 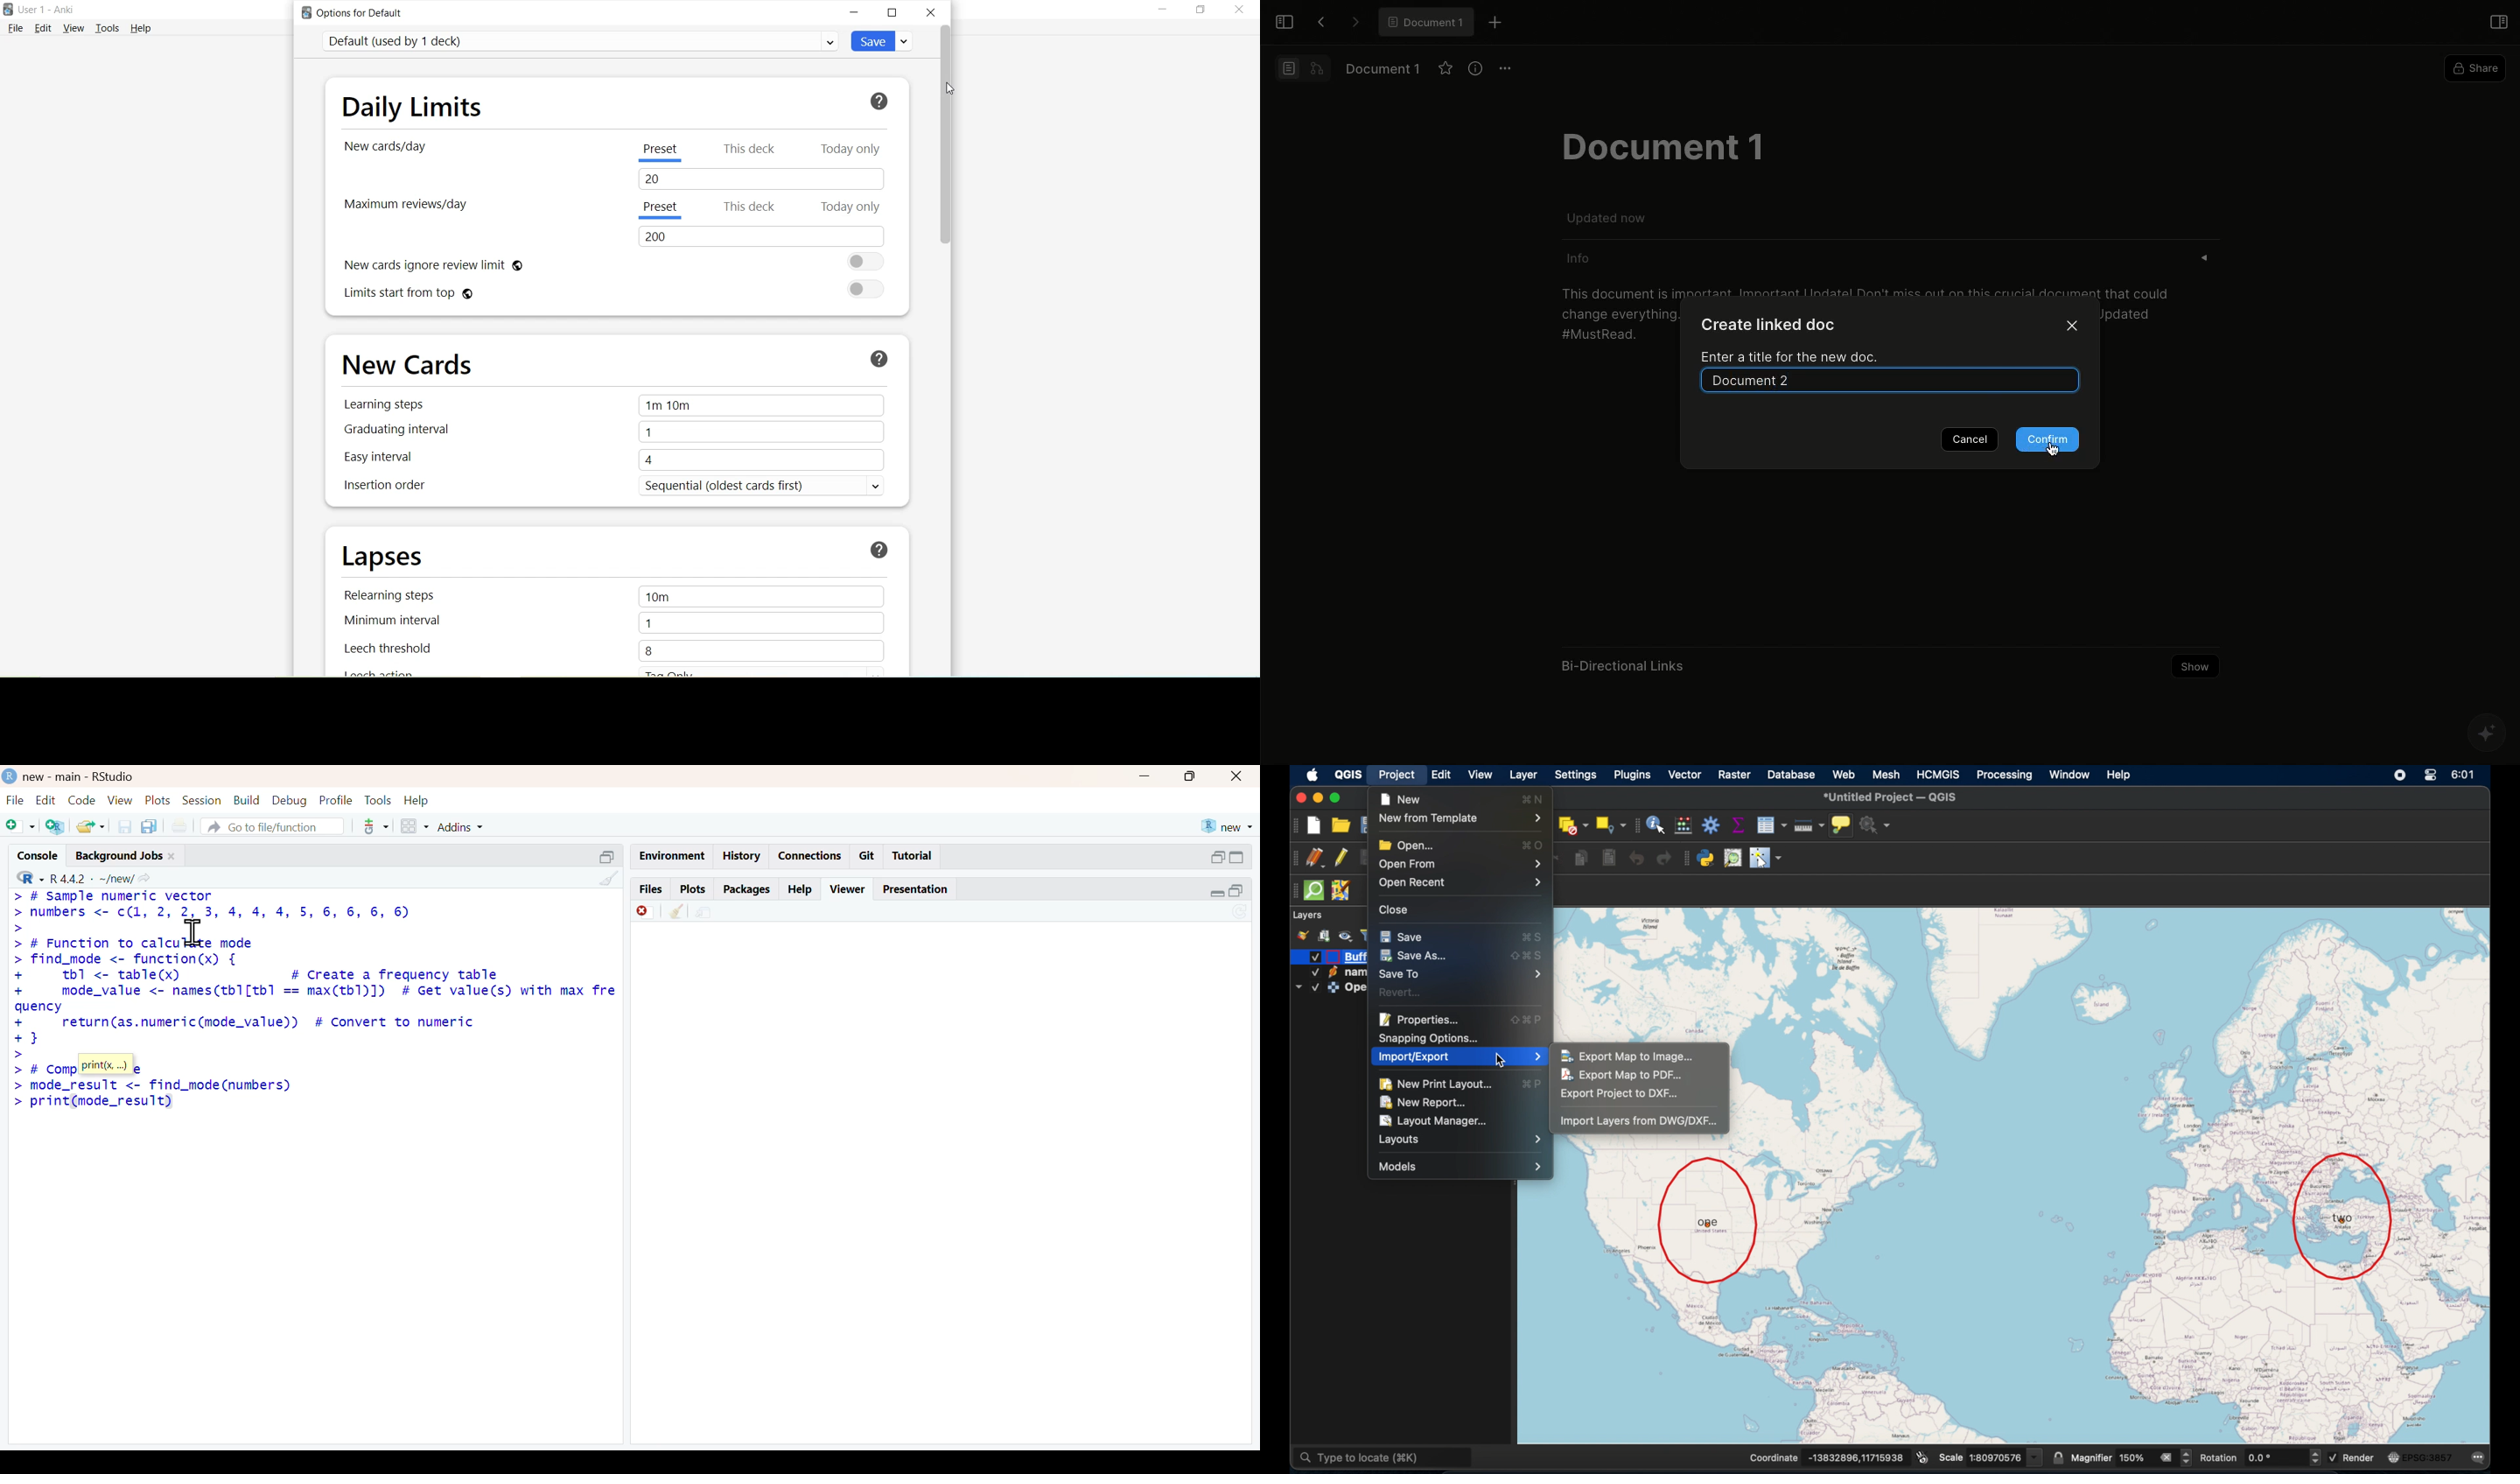 What do you see at coordinates (946, 133) in the screenshot?
I see `Scroll bar` at bounding box center [946, 133].